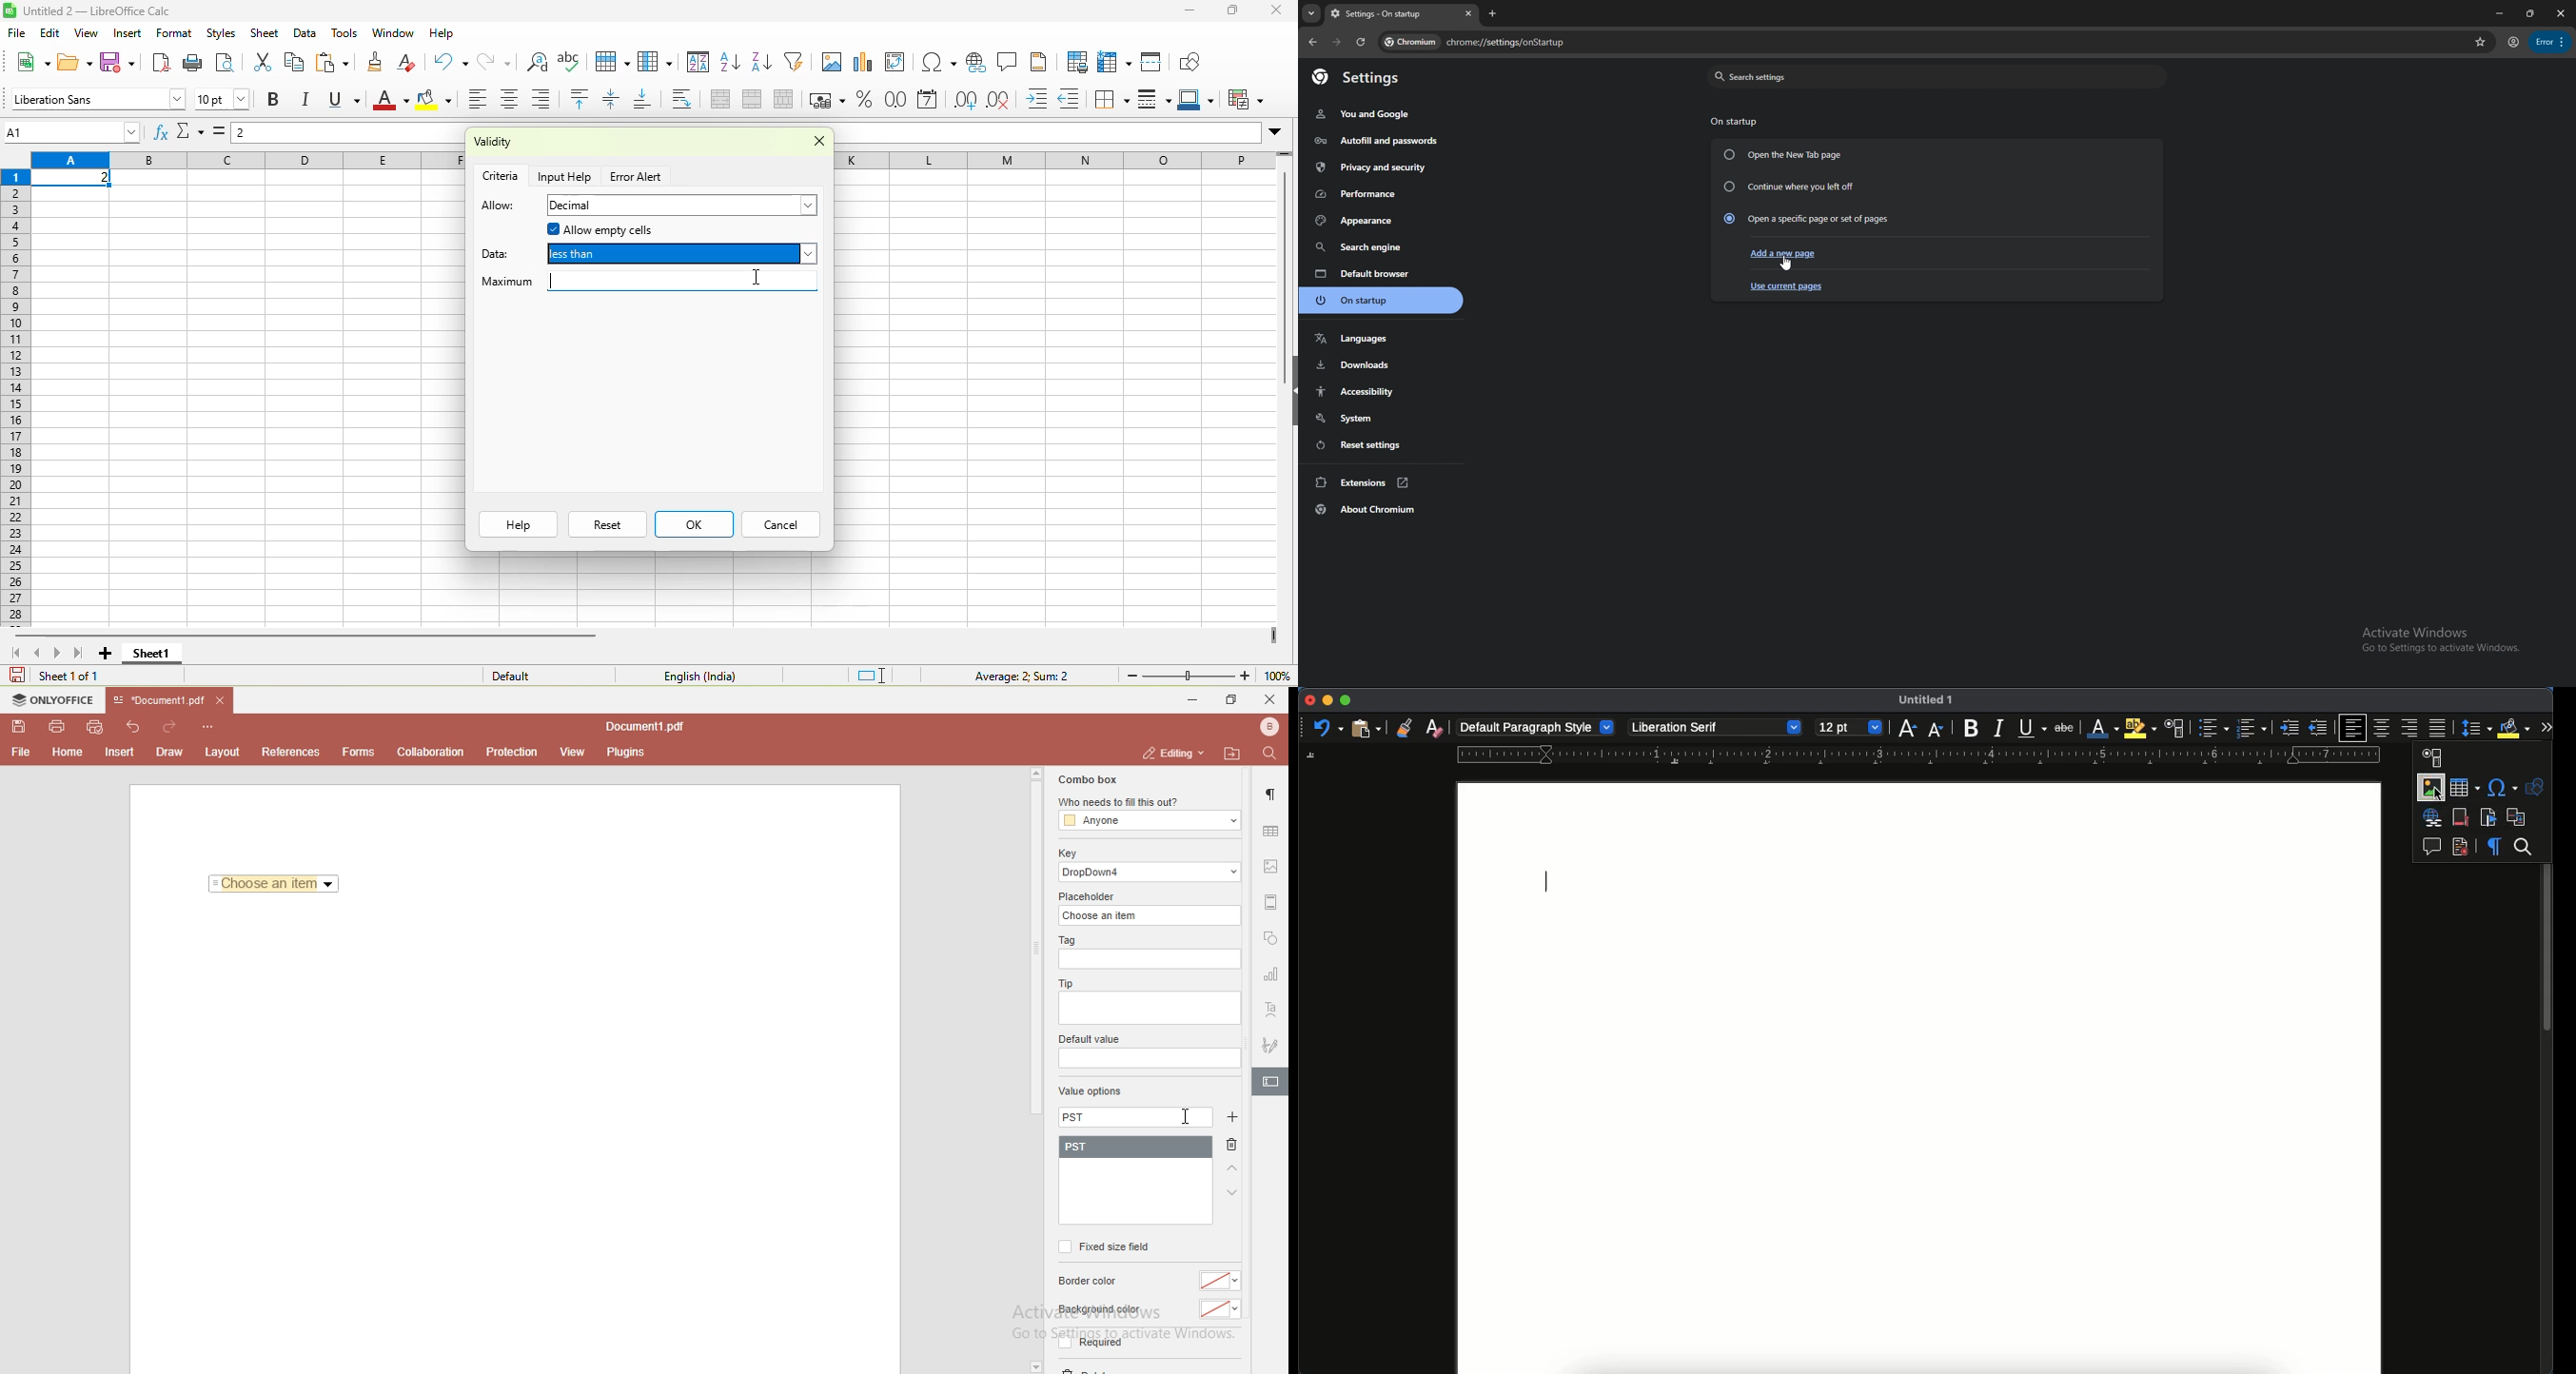 The image size is (2576, 1400). I want to click on paste, so click(1365, 727).